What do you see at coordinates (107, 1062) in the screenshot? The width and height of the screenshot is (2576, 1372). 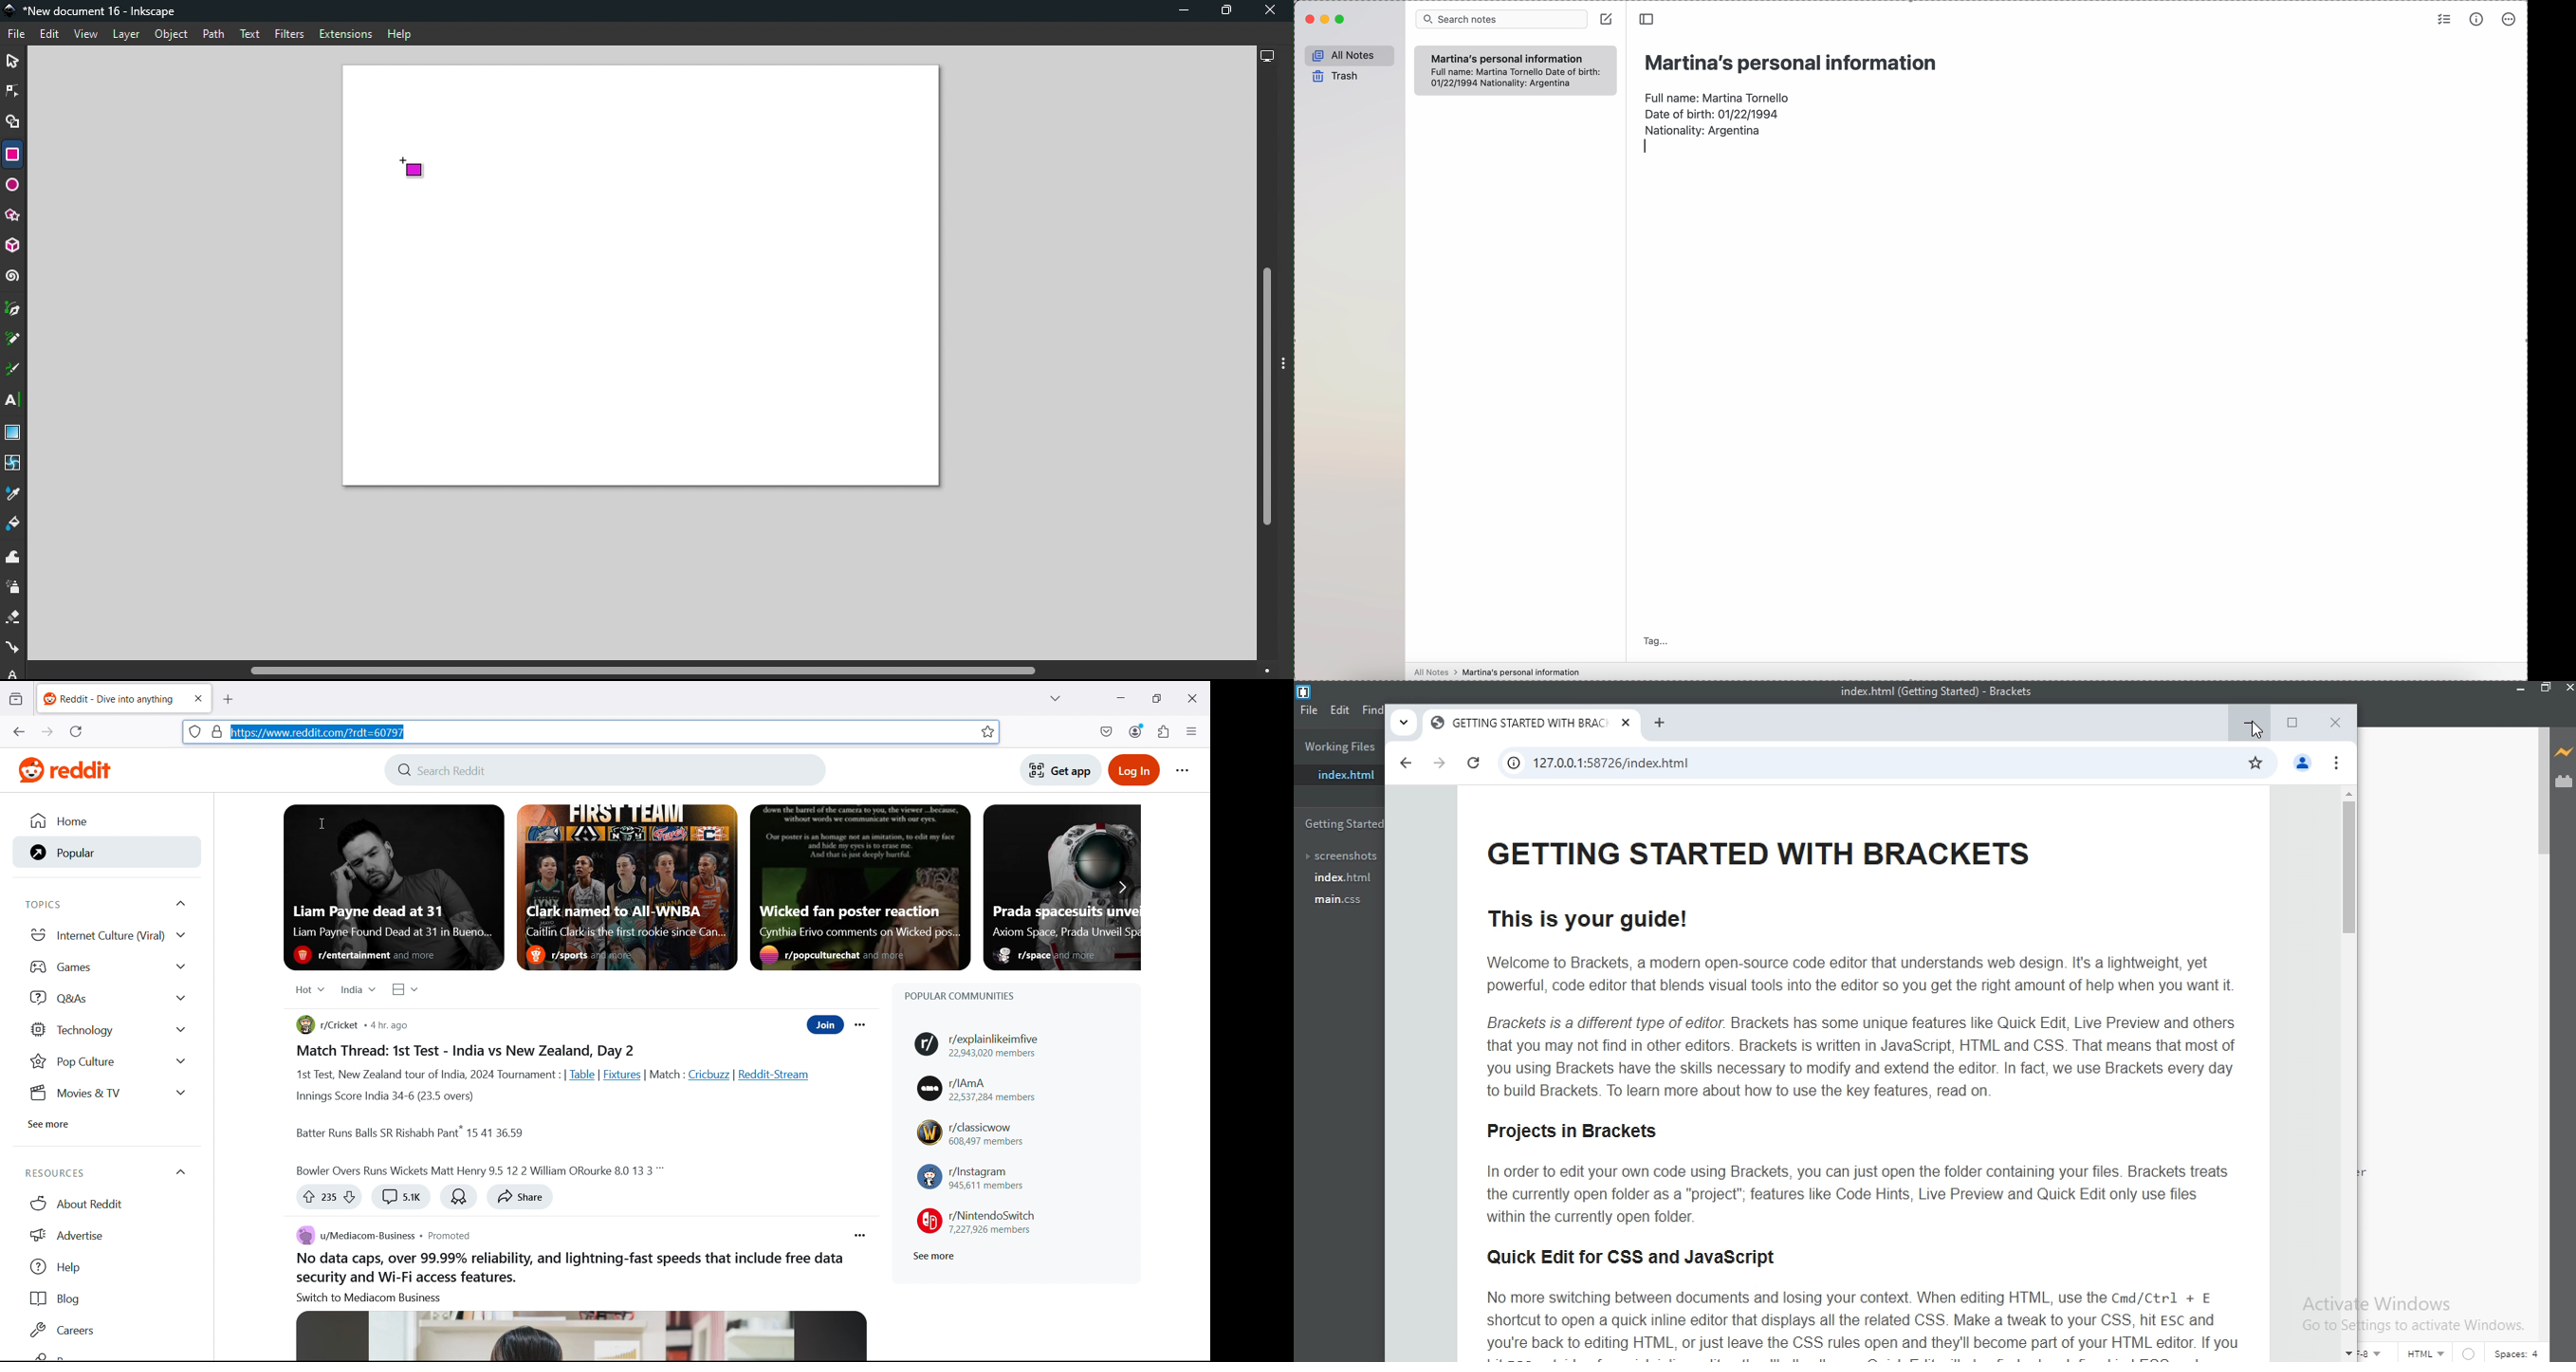 I see `Pop Culture` at bounding box center [107, 1062].